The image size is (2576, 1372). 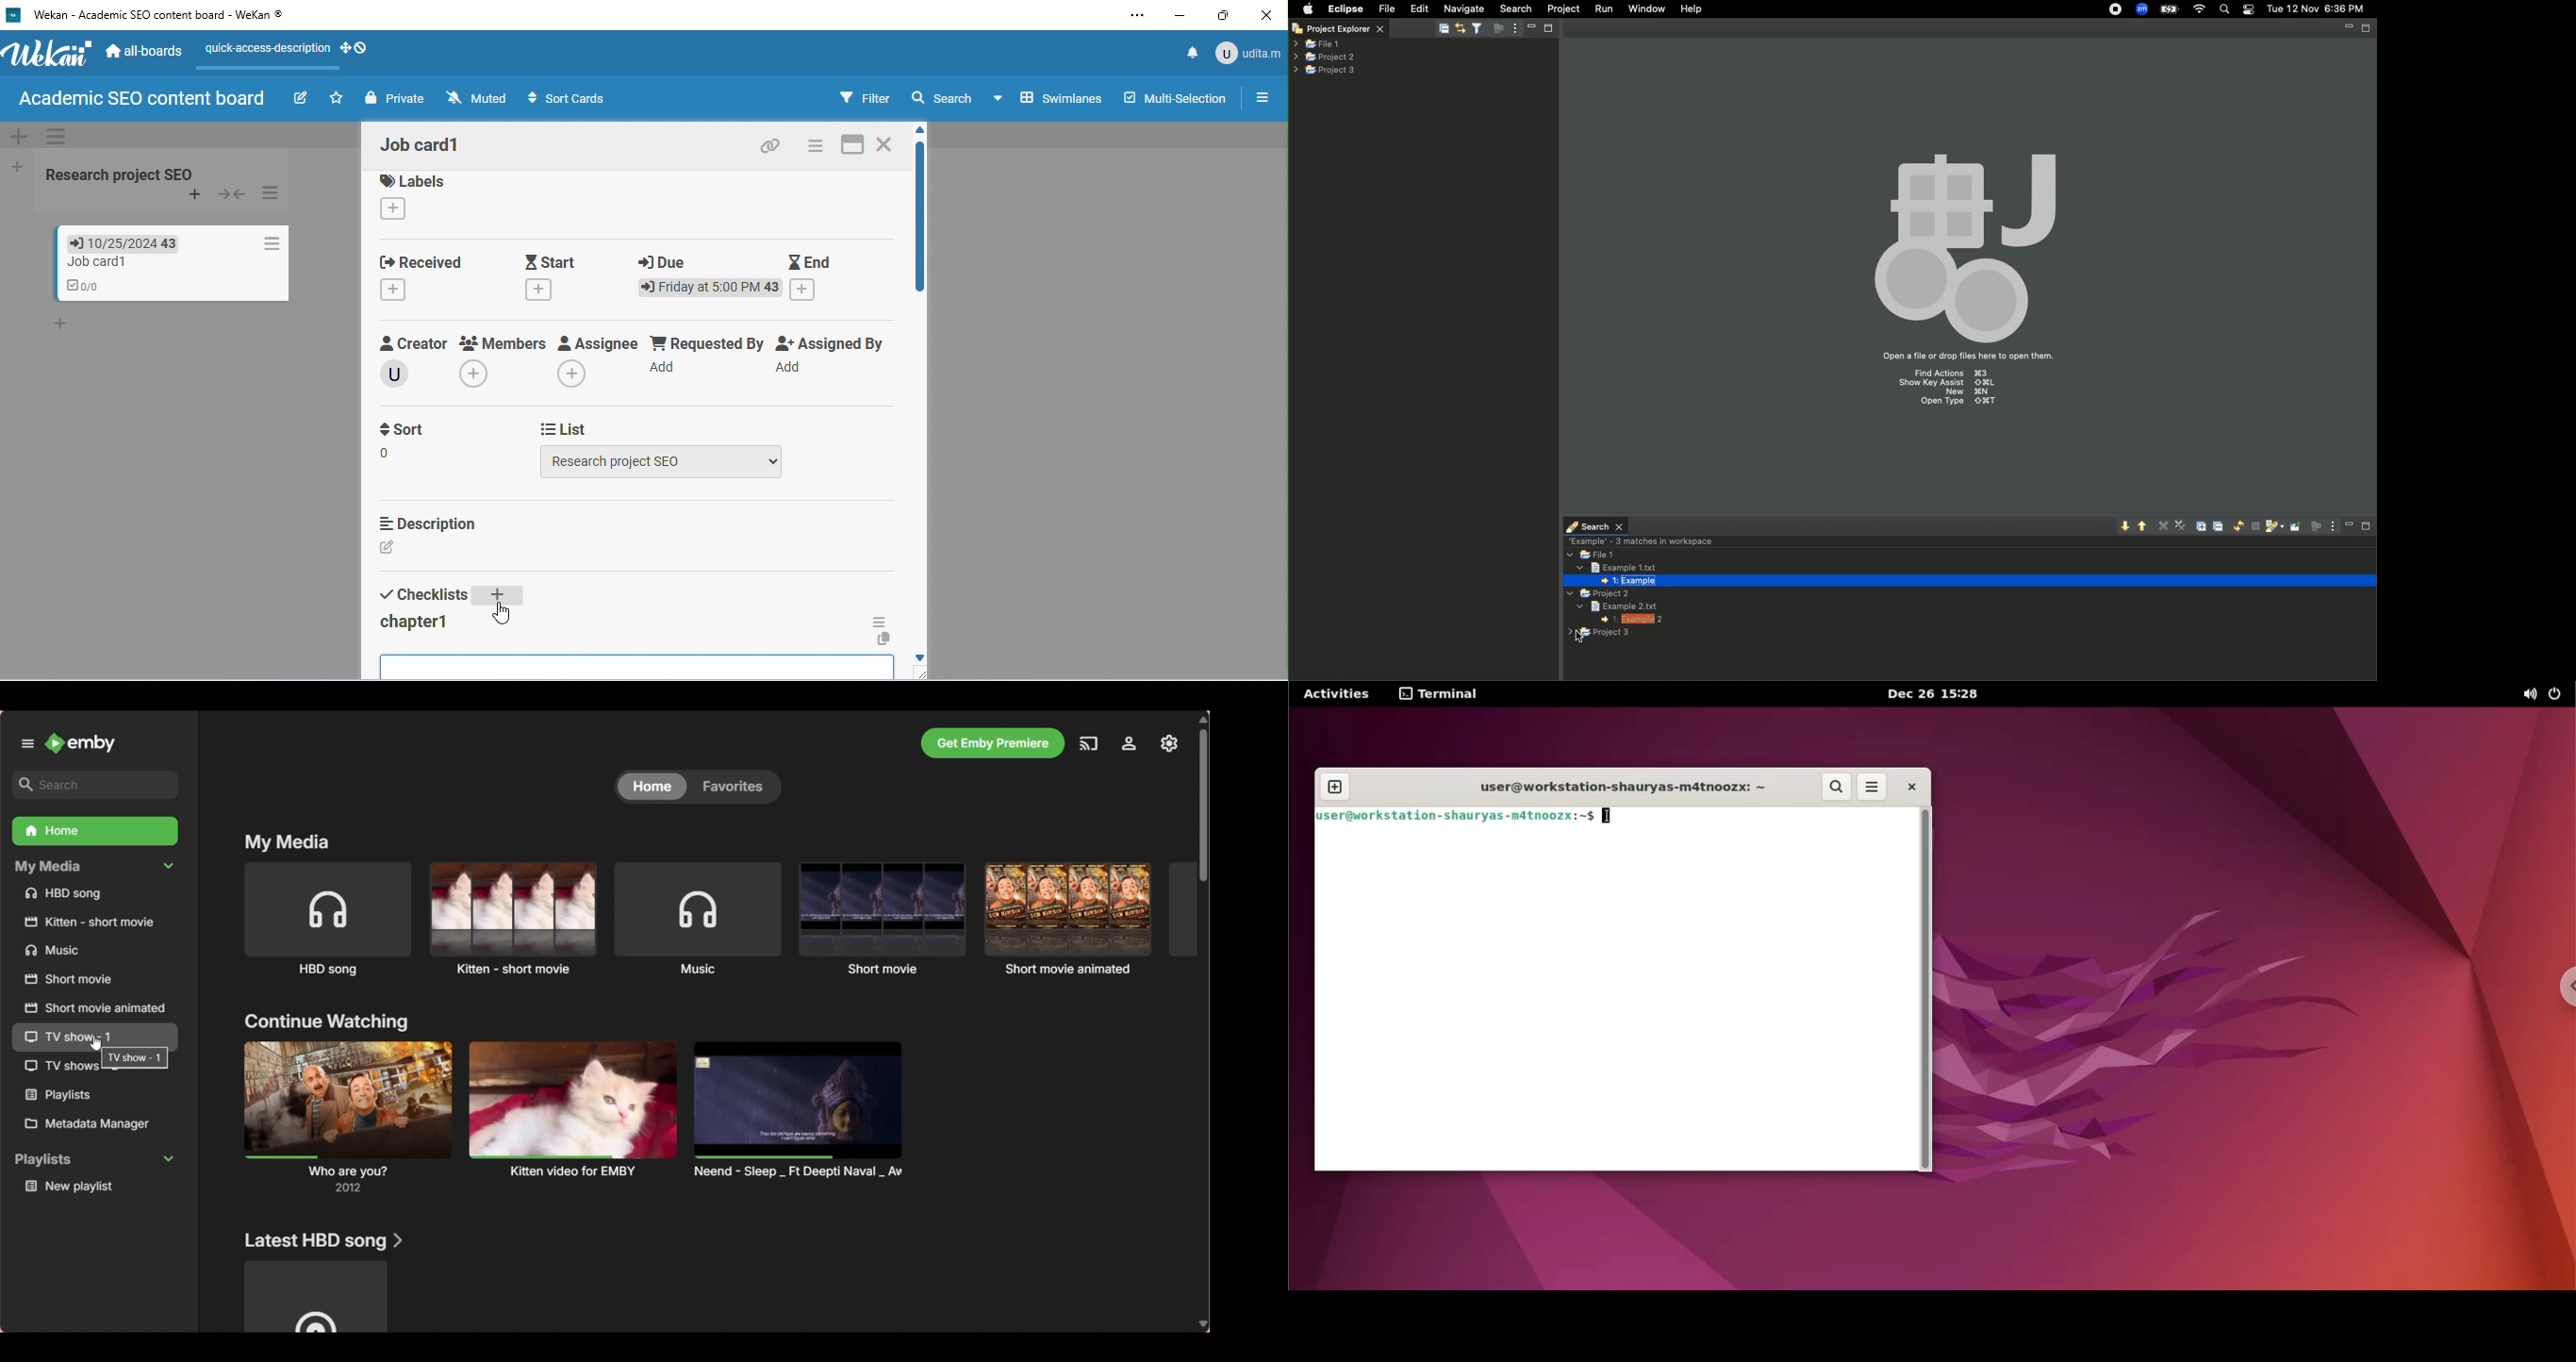 I want to click on add starting date, so click(x=540, y=291).